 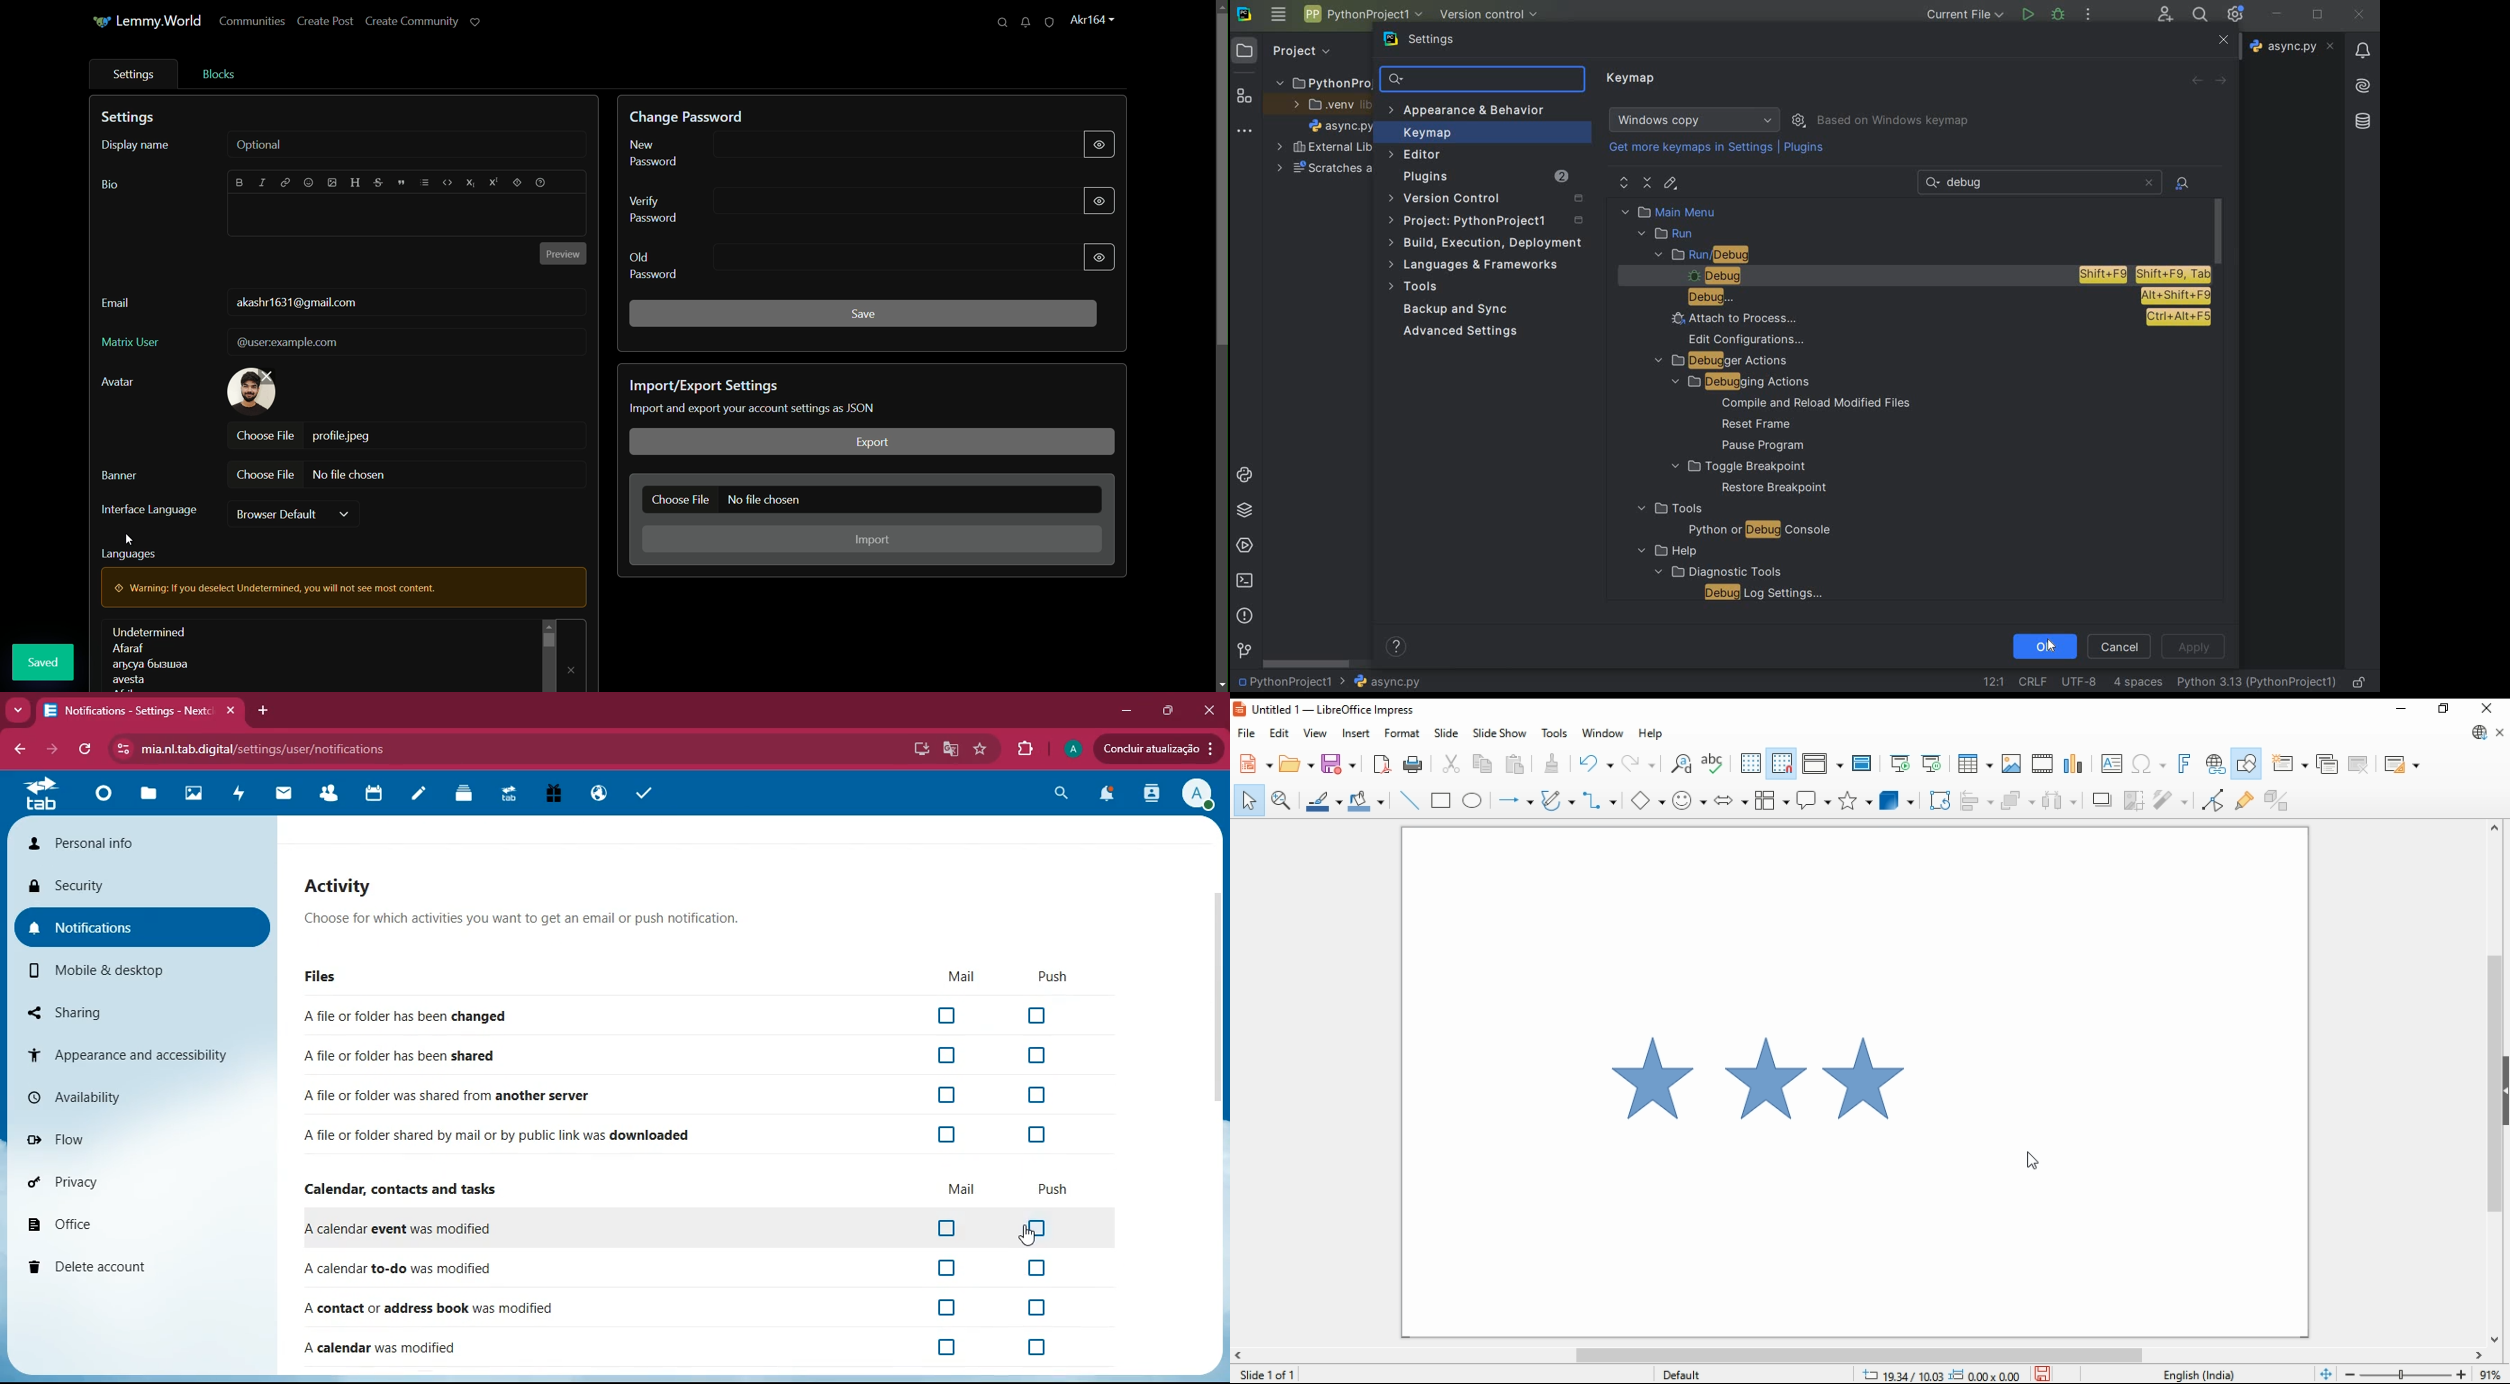 I want to click on A calendar was modified, so click(x=380, y=1348).